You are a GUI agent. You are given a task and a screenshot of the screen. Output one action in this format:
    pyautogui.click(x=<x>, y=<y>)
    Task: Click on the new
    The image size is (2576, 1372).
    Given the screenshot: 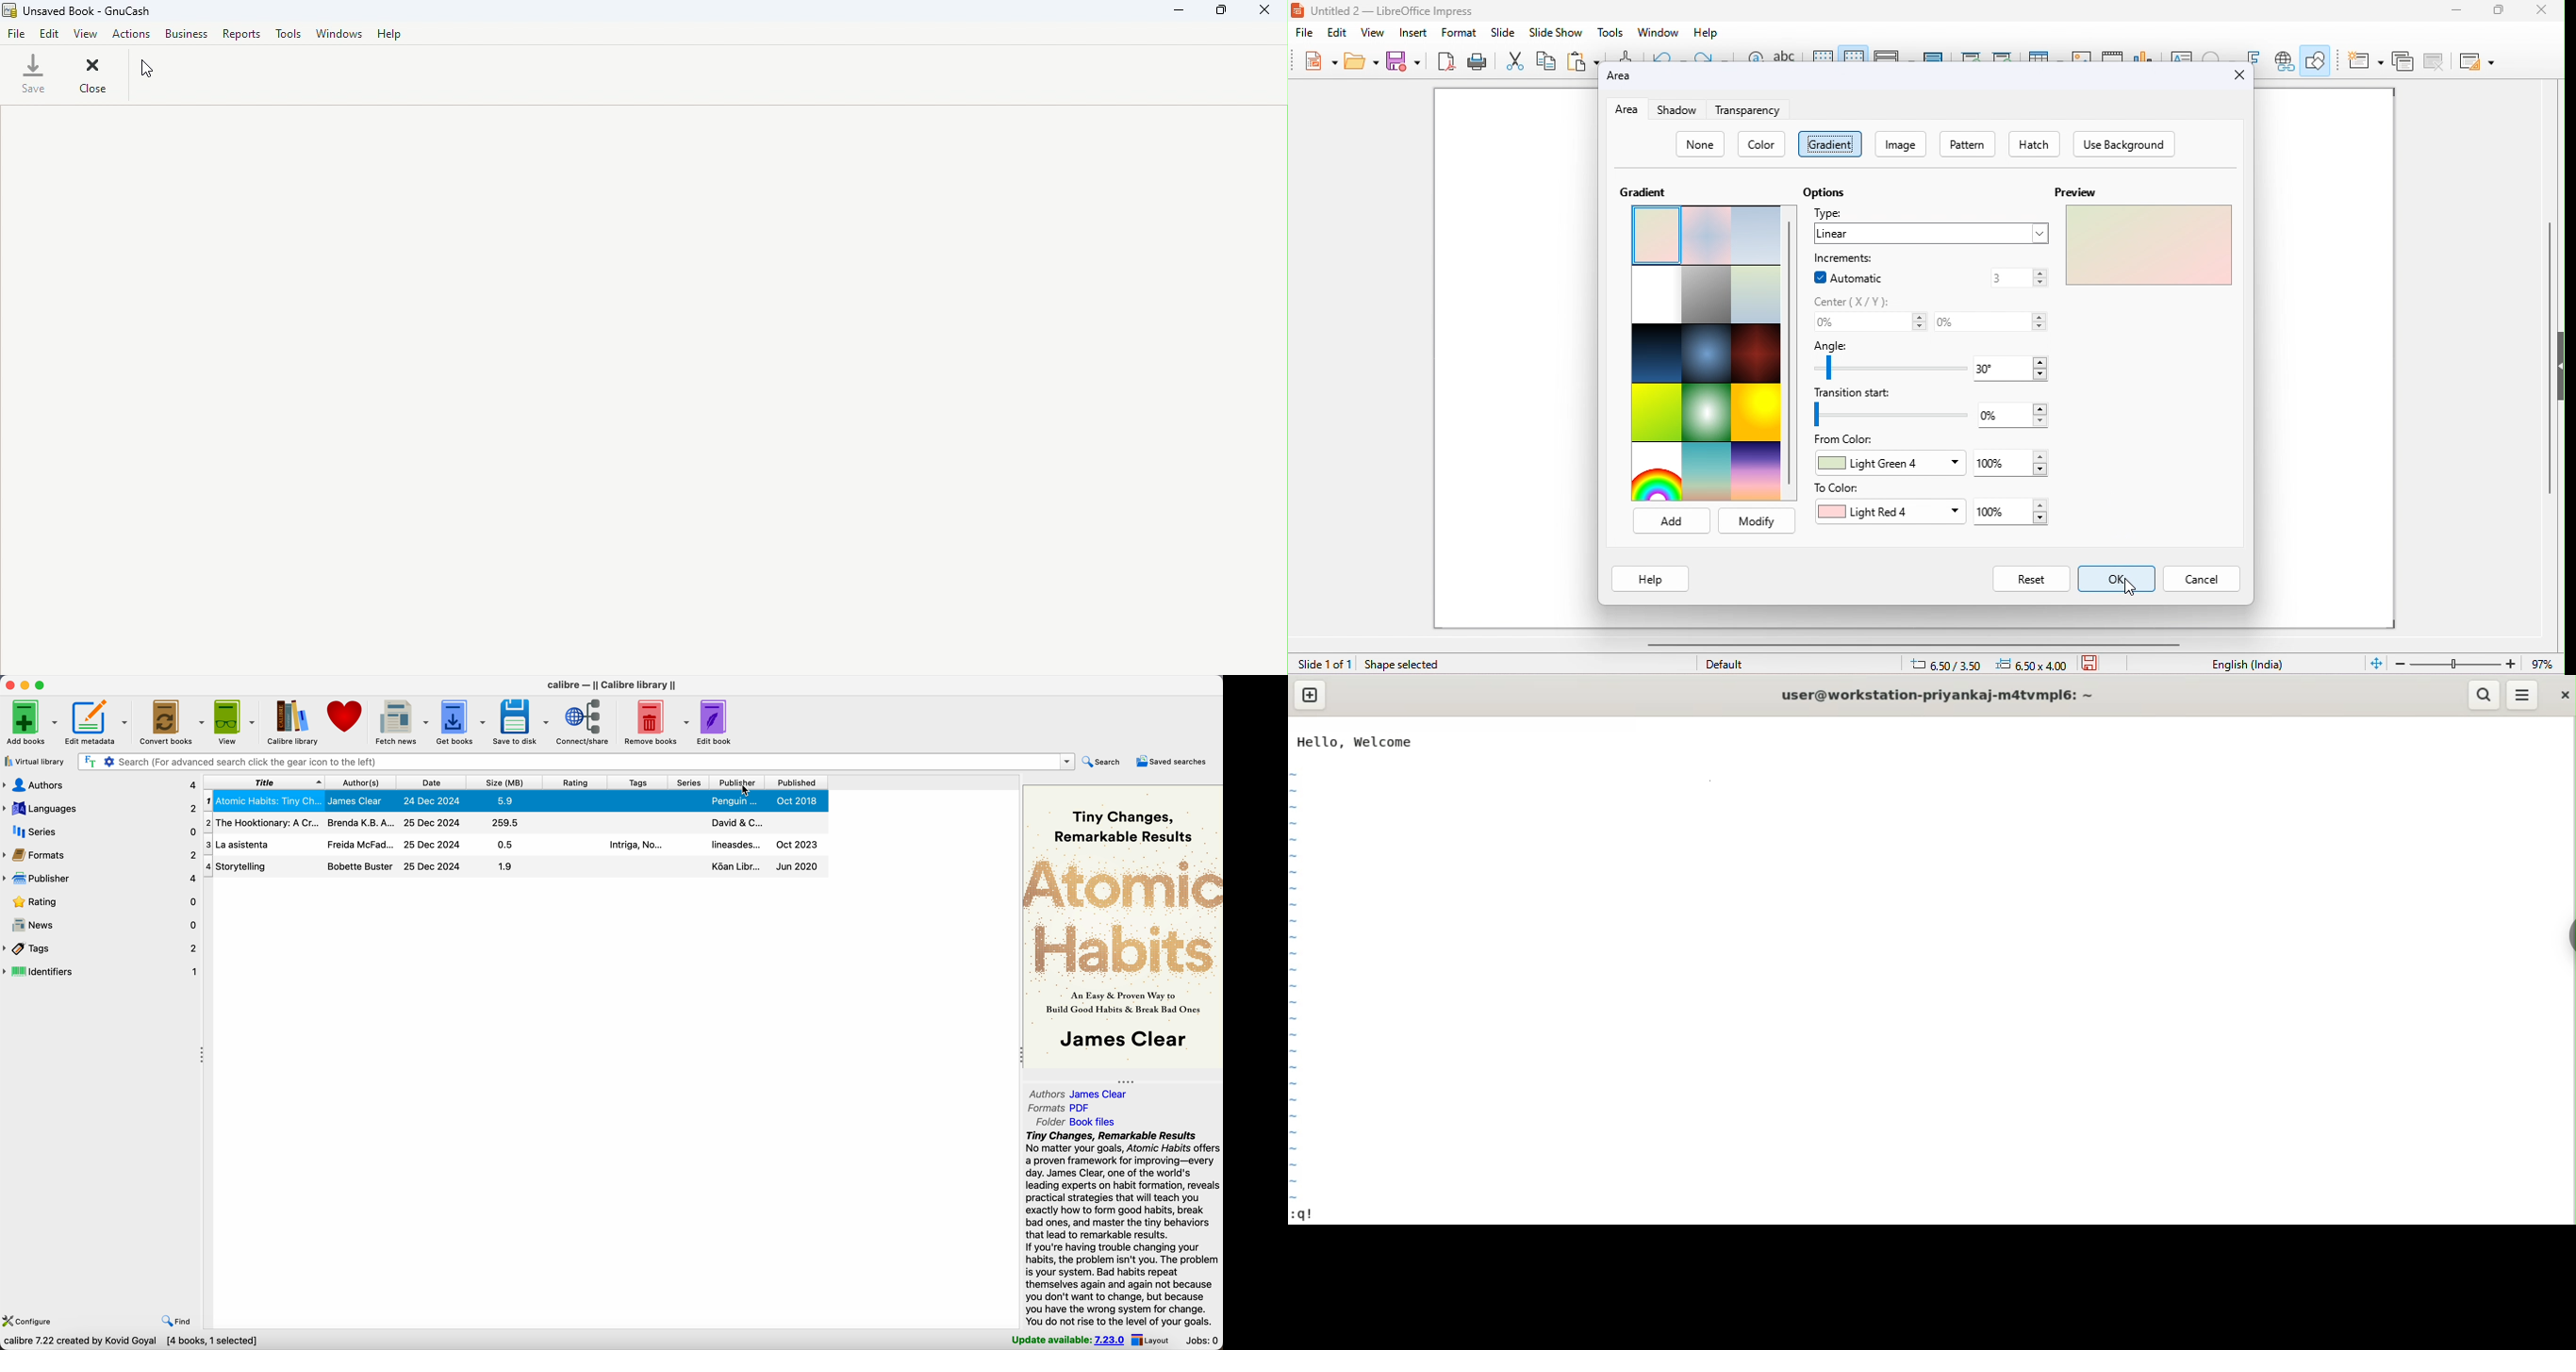 What is the action you would take?
    pyautogui.click(x=1321, y=60)
    